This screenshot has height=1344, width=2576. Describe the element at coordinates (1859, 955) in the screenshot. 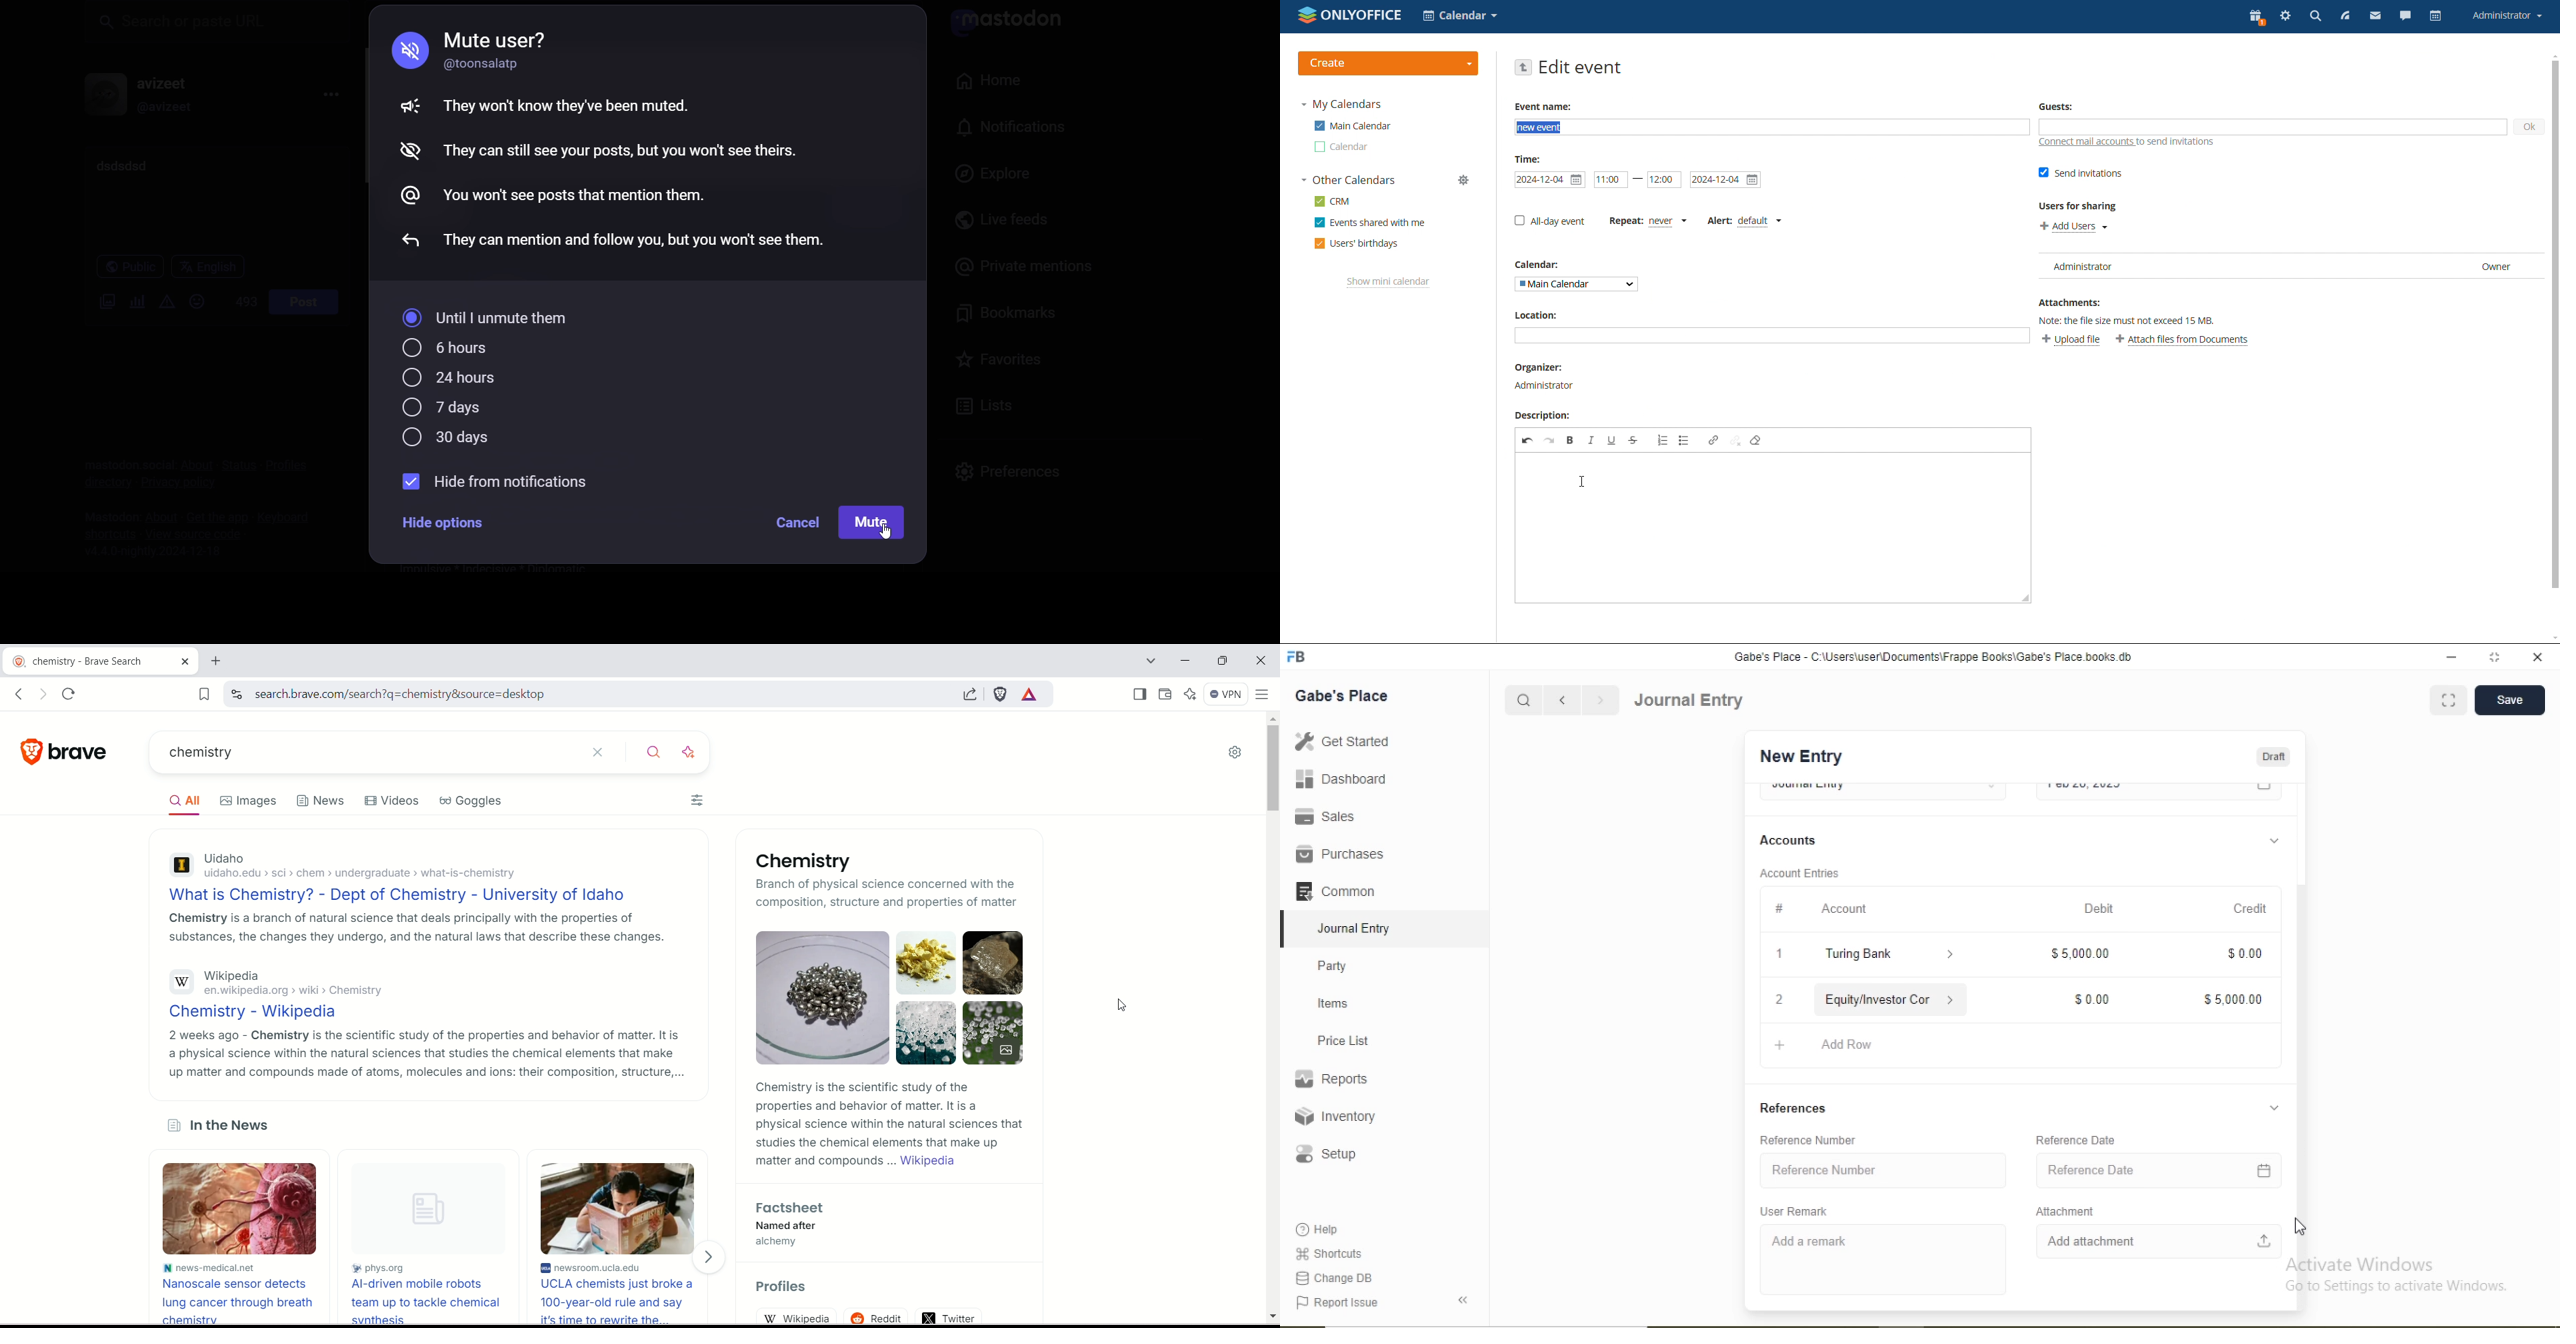

I see `Turing Bank` at that location.